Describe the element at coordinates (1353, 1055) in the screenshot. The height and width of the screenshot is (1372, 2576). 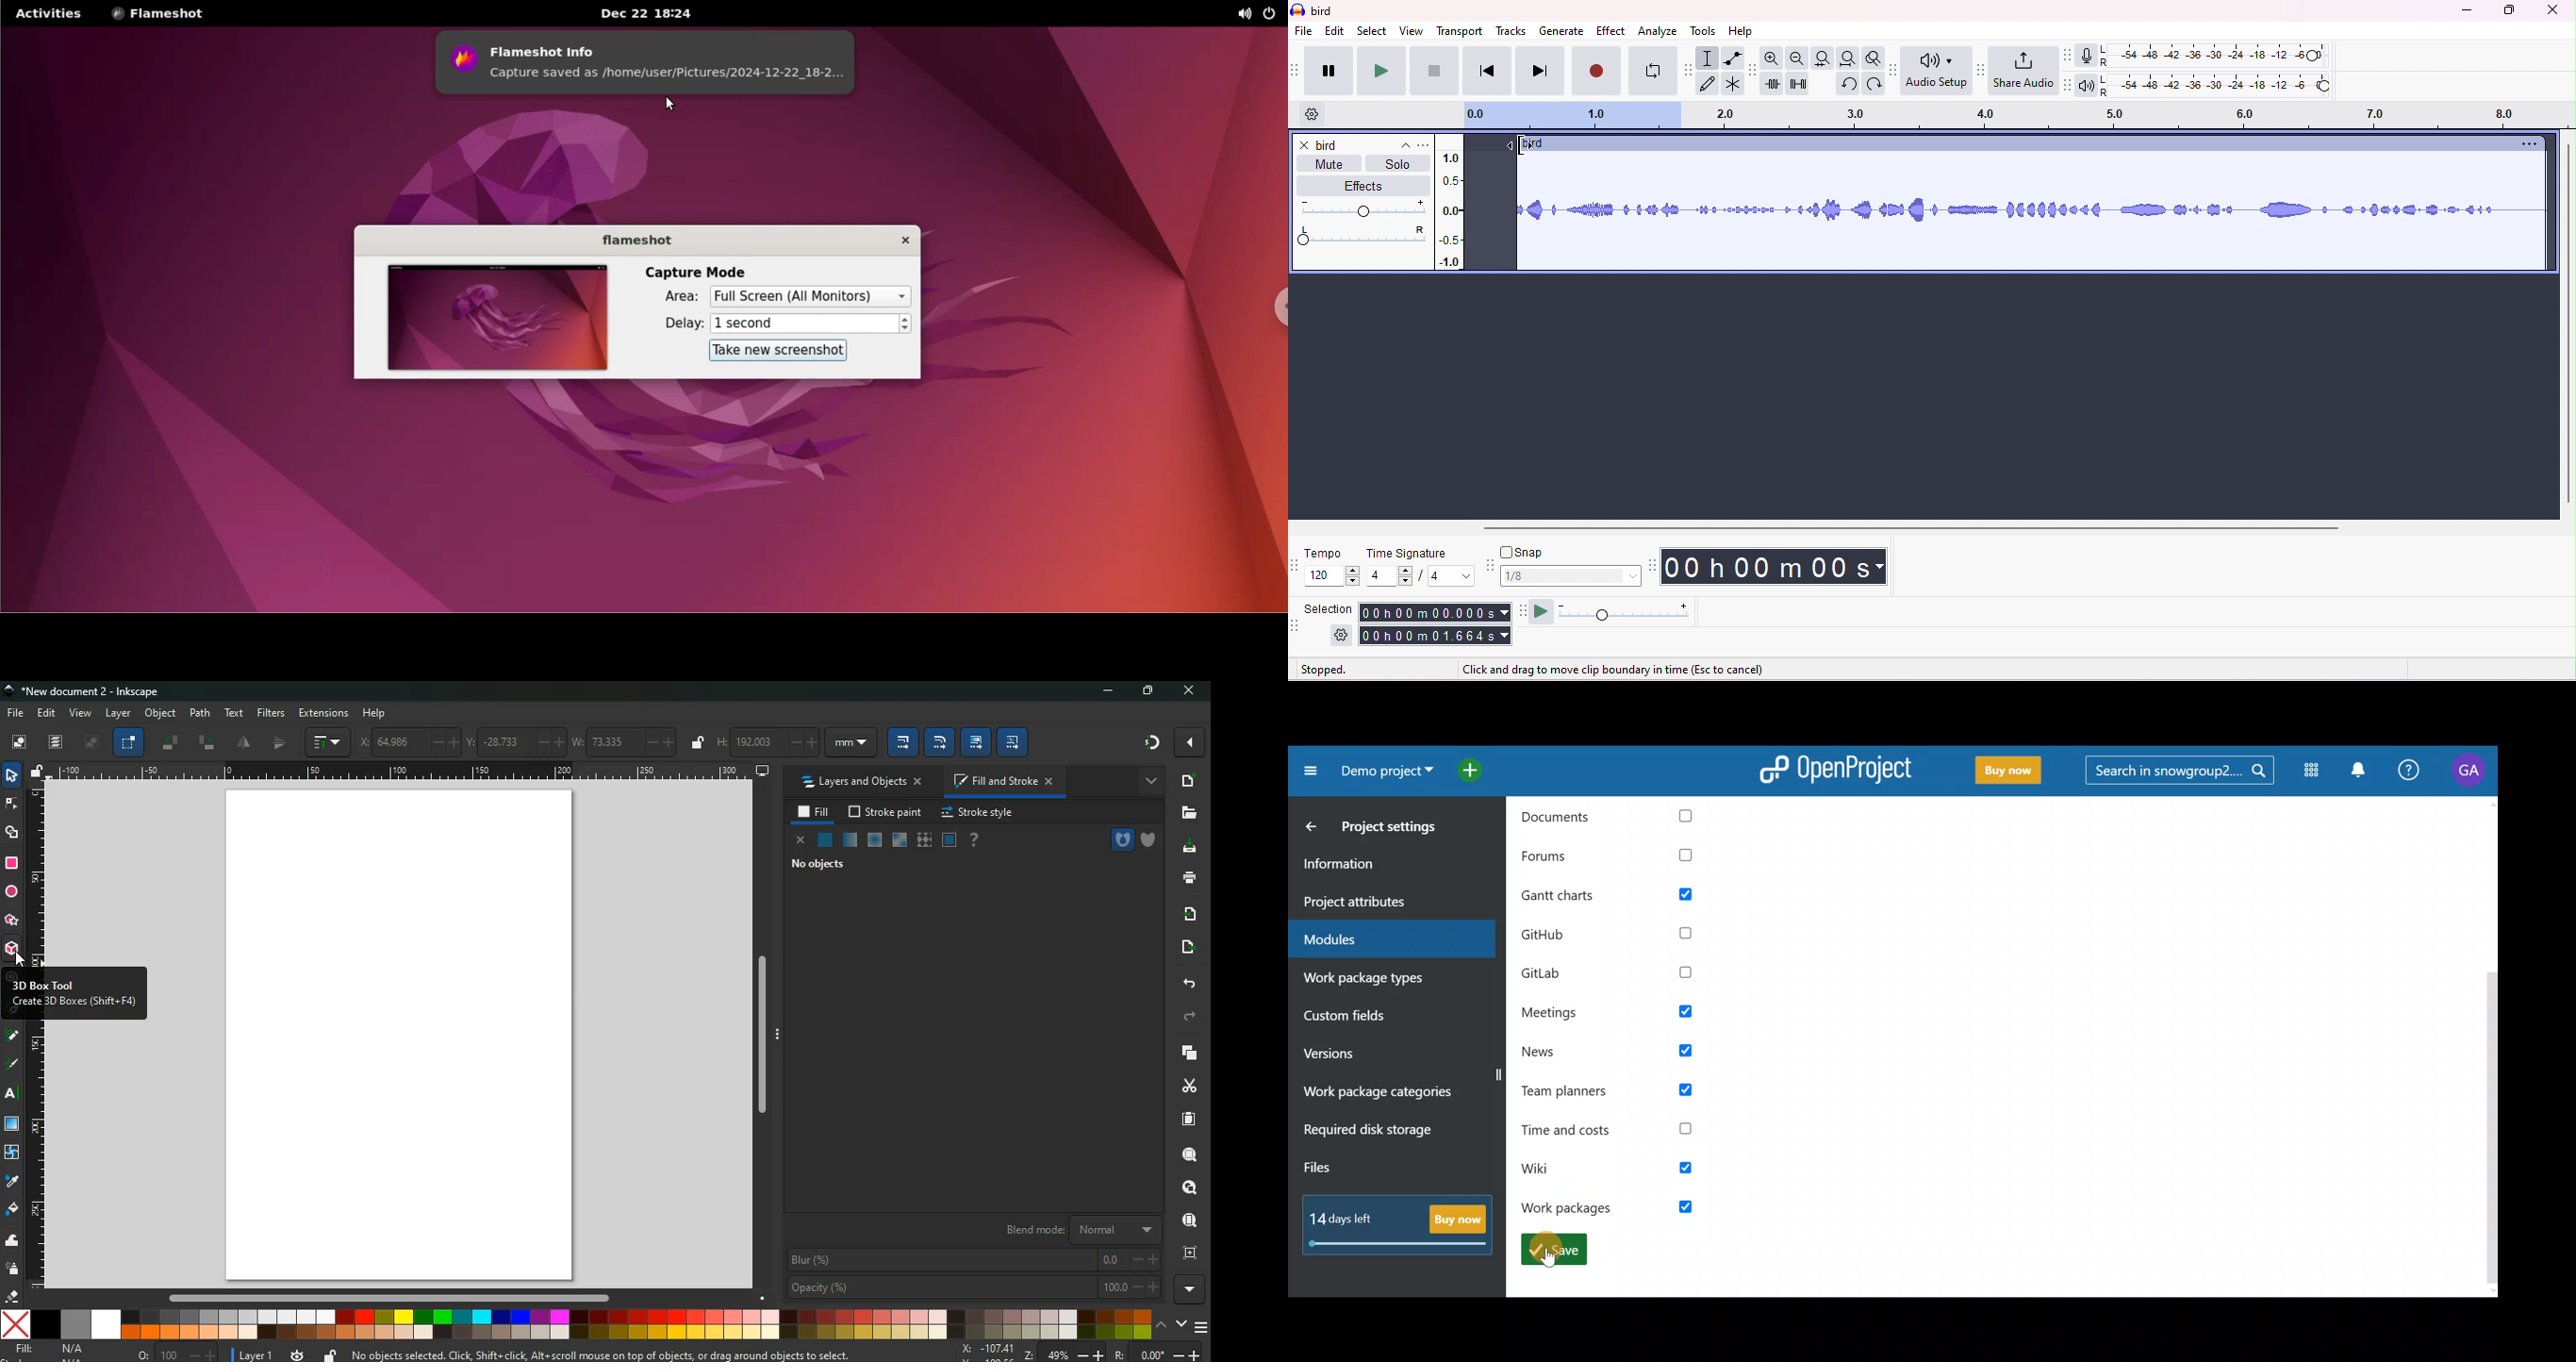
I see `Versions` at that location.